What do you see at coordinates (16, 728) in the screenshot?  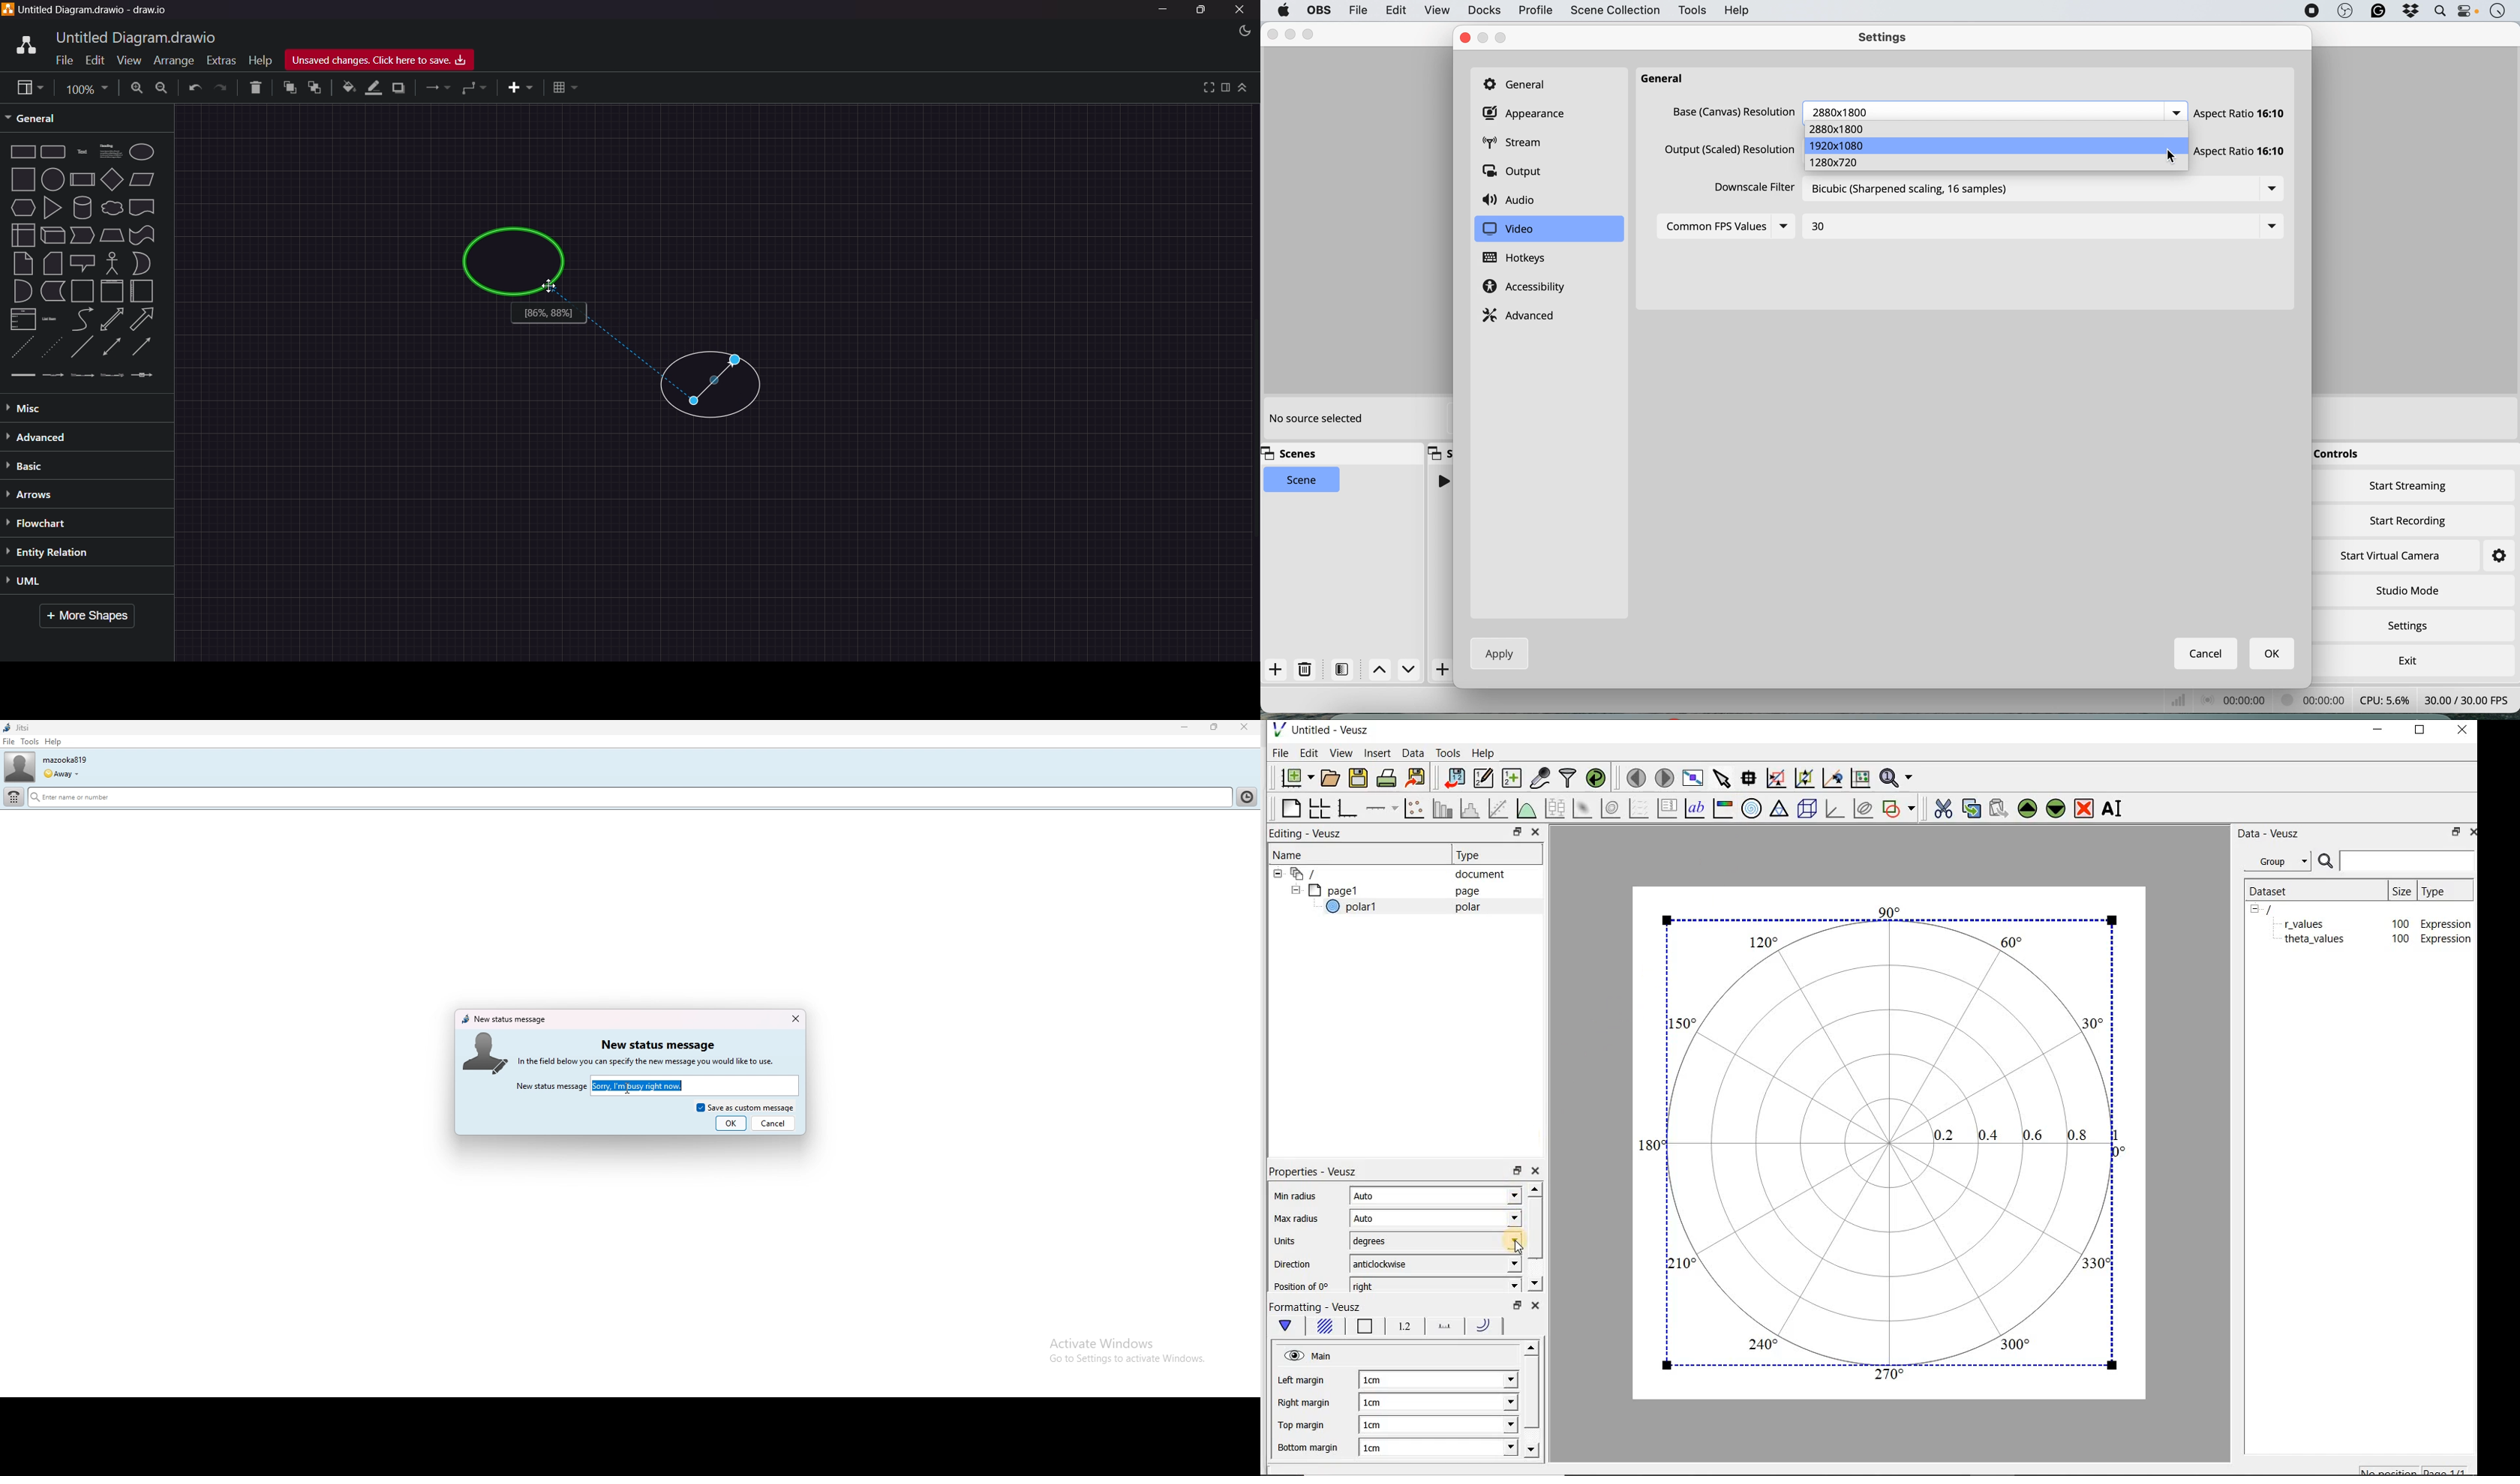 I see `jitsi` at bounding box center [16, 728].